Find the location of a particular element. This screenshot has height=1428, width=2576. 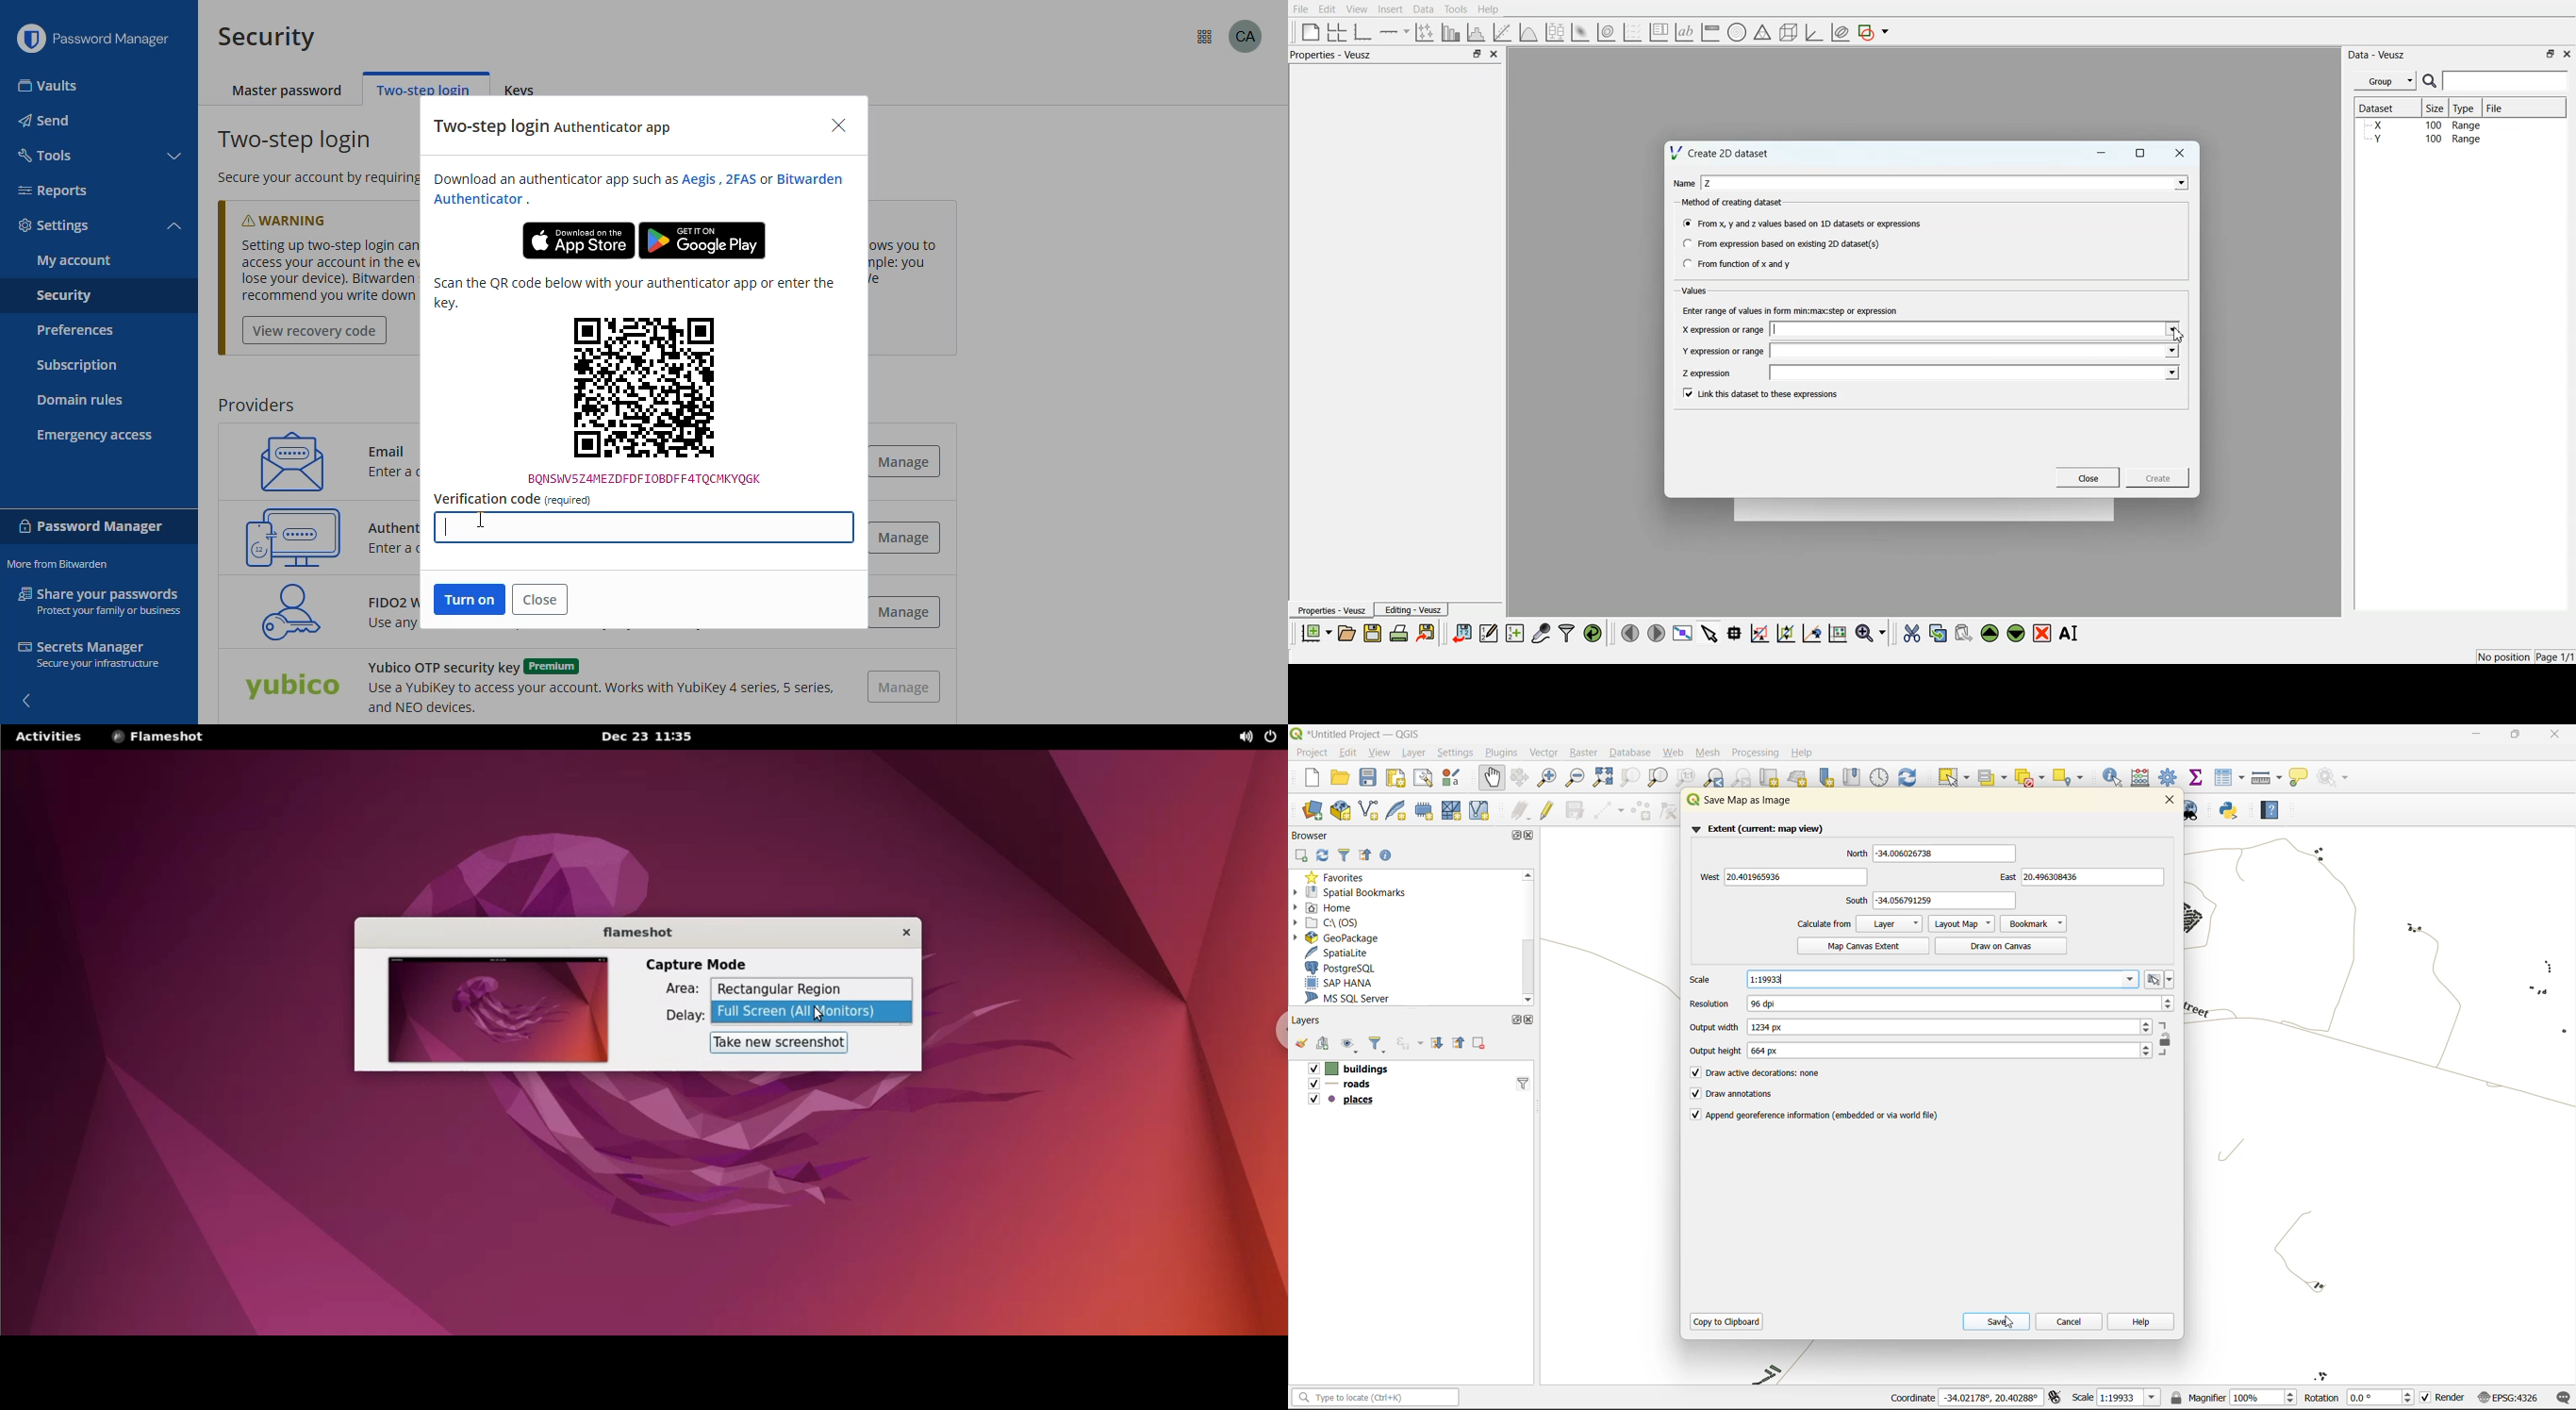

maximize is located at coordinates (1516, 1020).